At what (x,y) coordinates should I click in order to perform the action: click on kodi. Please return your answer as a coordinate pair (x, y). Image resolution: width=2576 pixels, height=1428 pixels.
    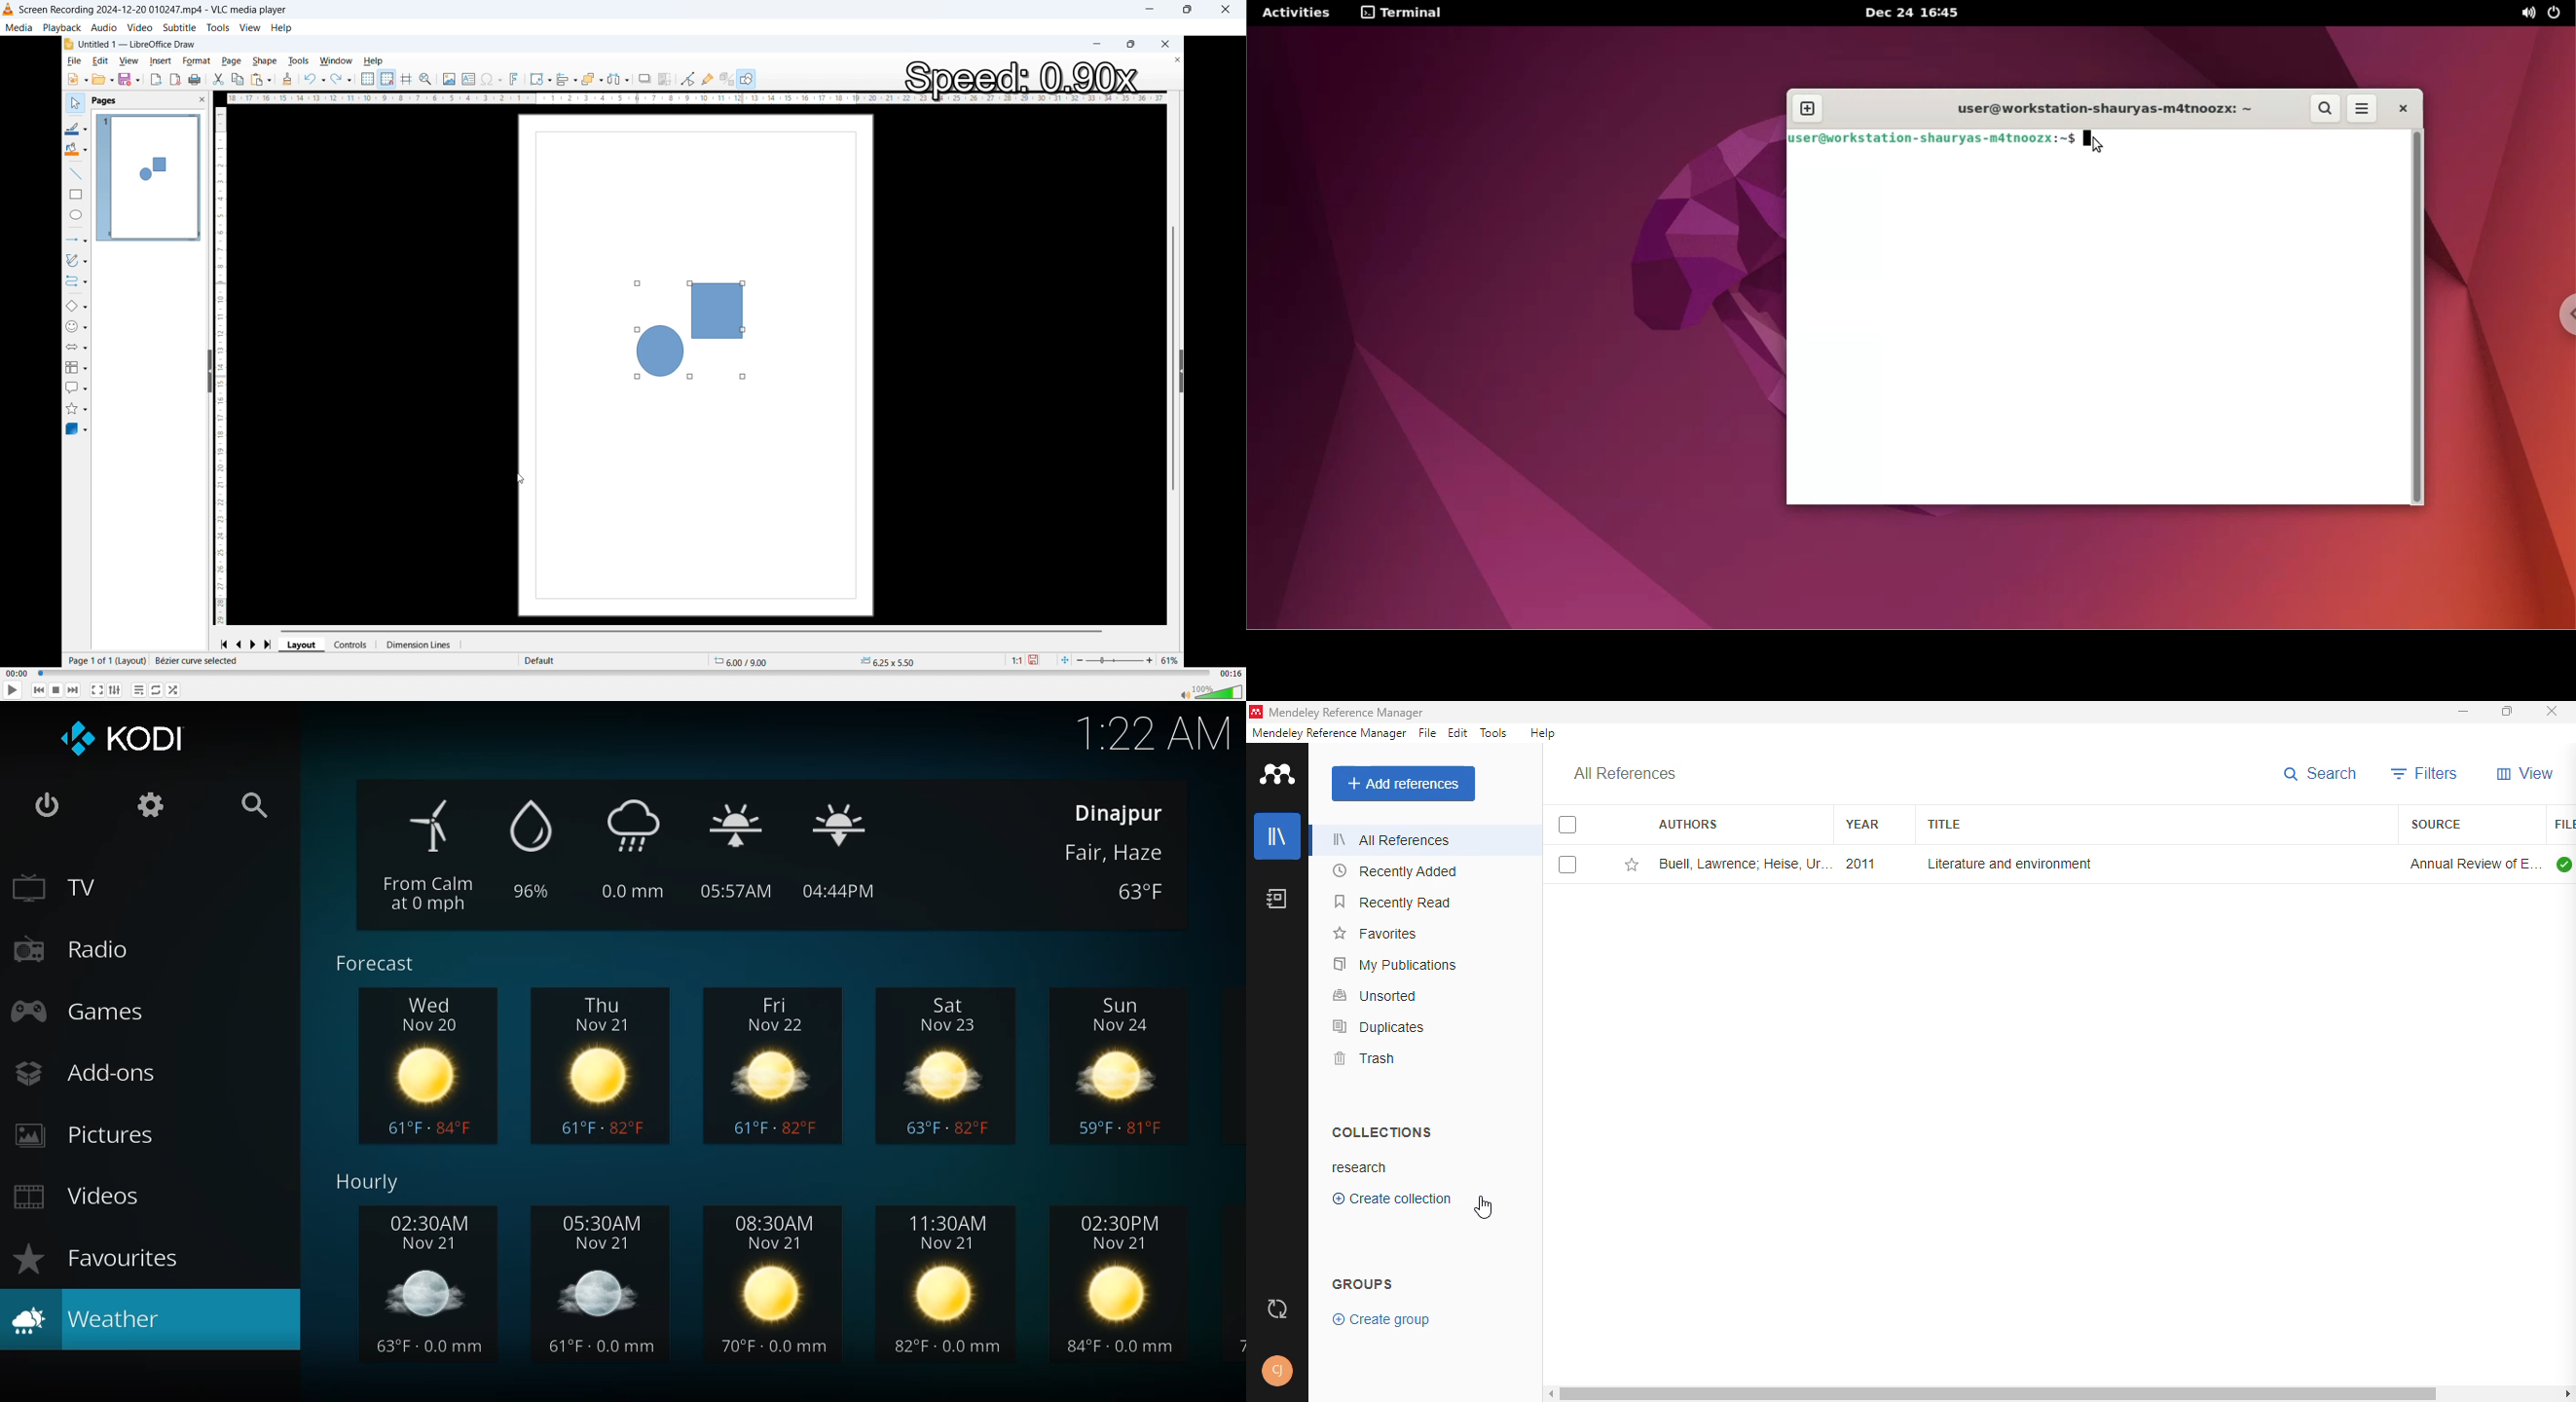
    Looking at the image, I should click on (120, 738).